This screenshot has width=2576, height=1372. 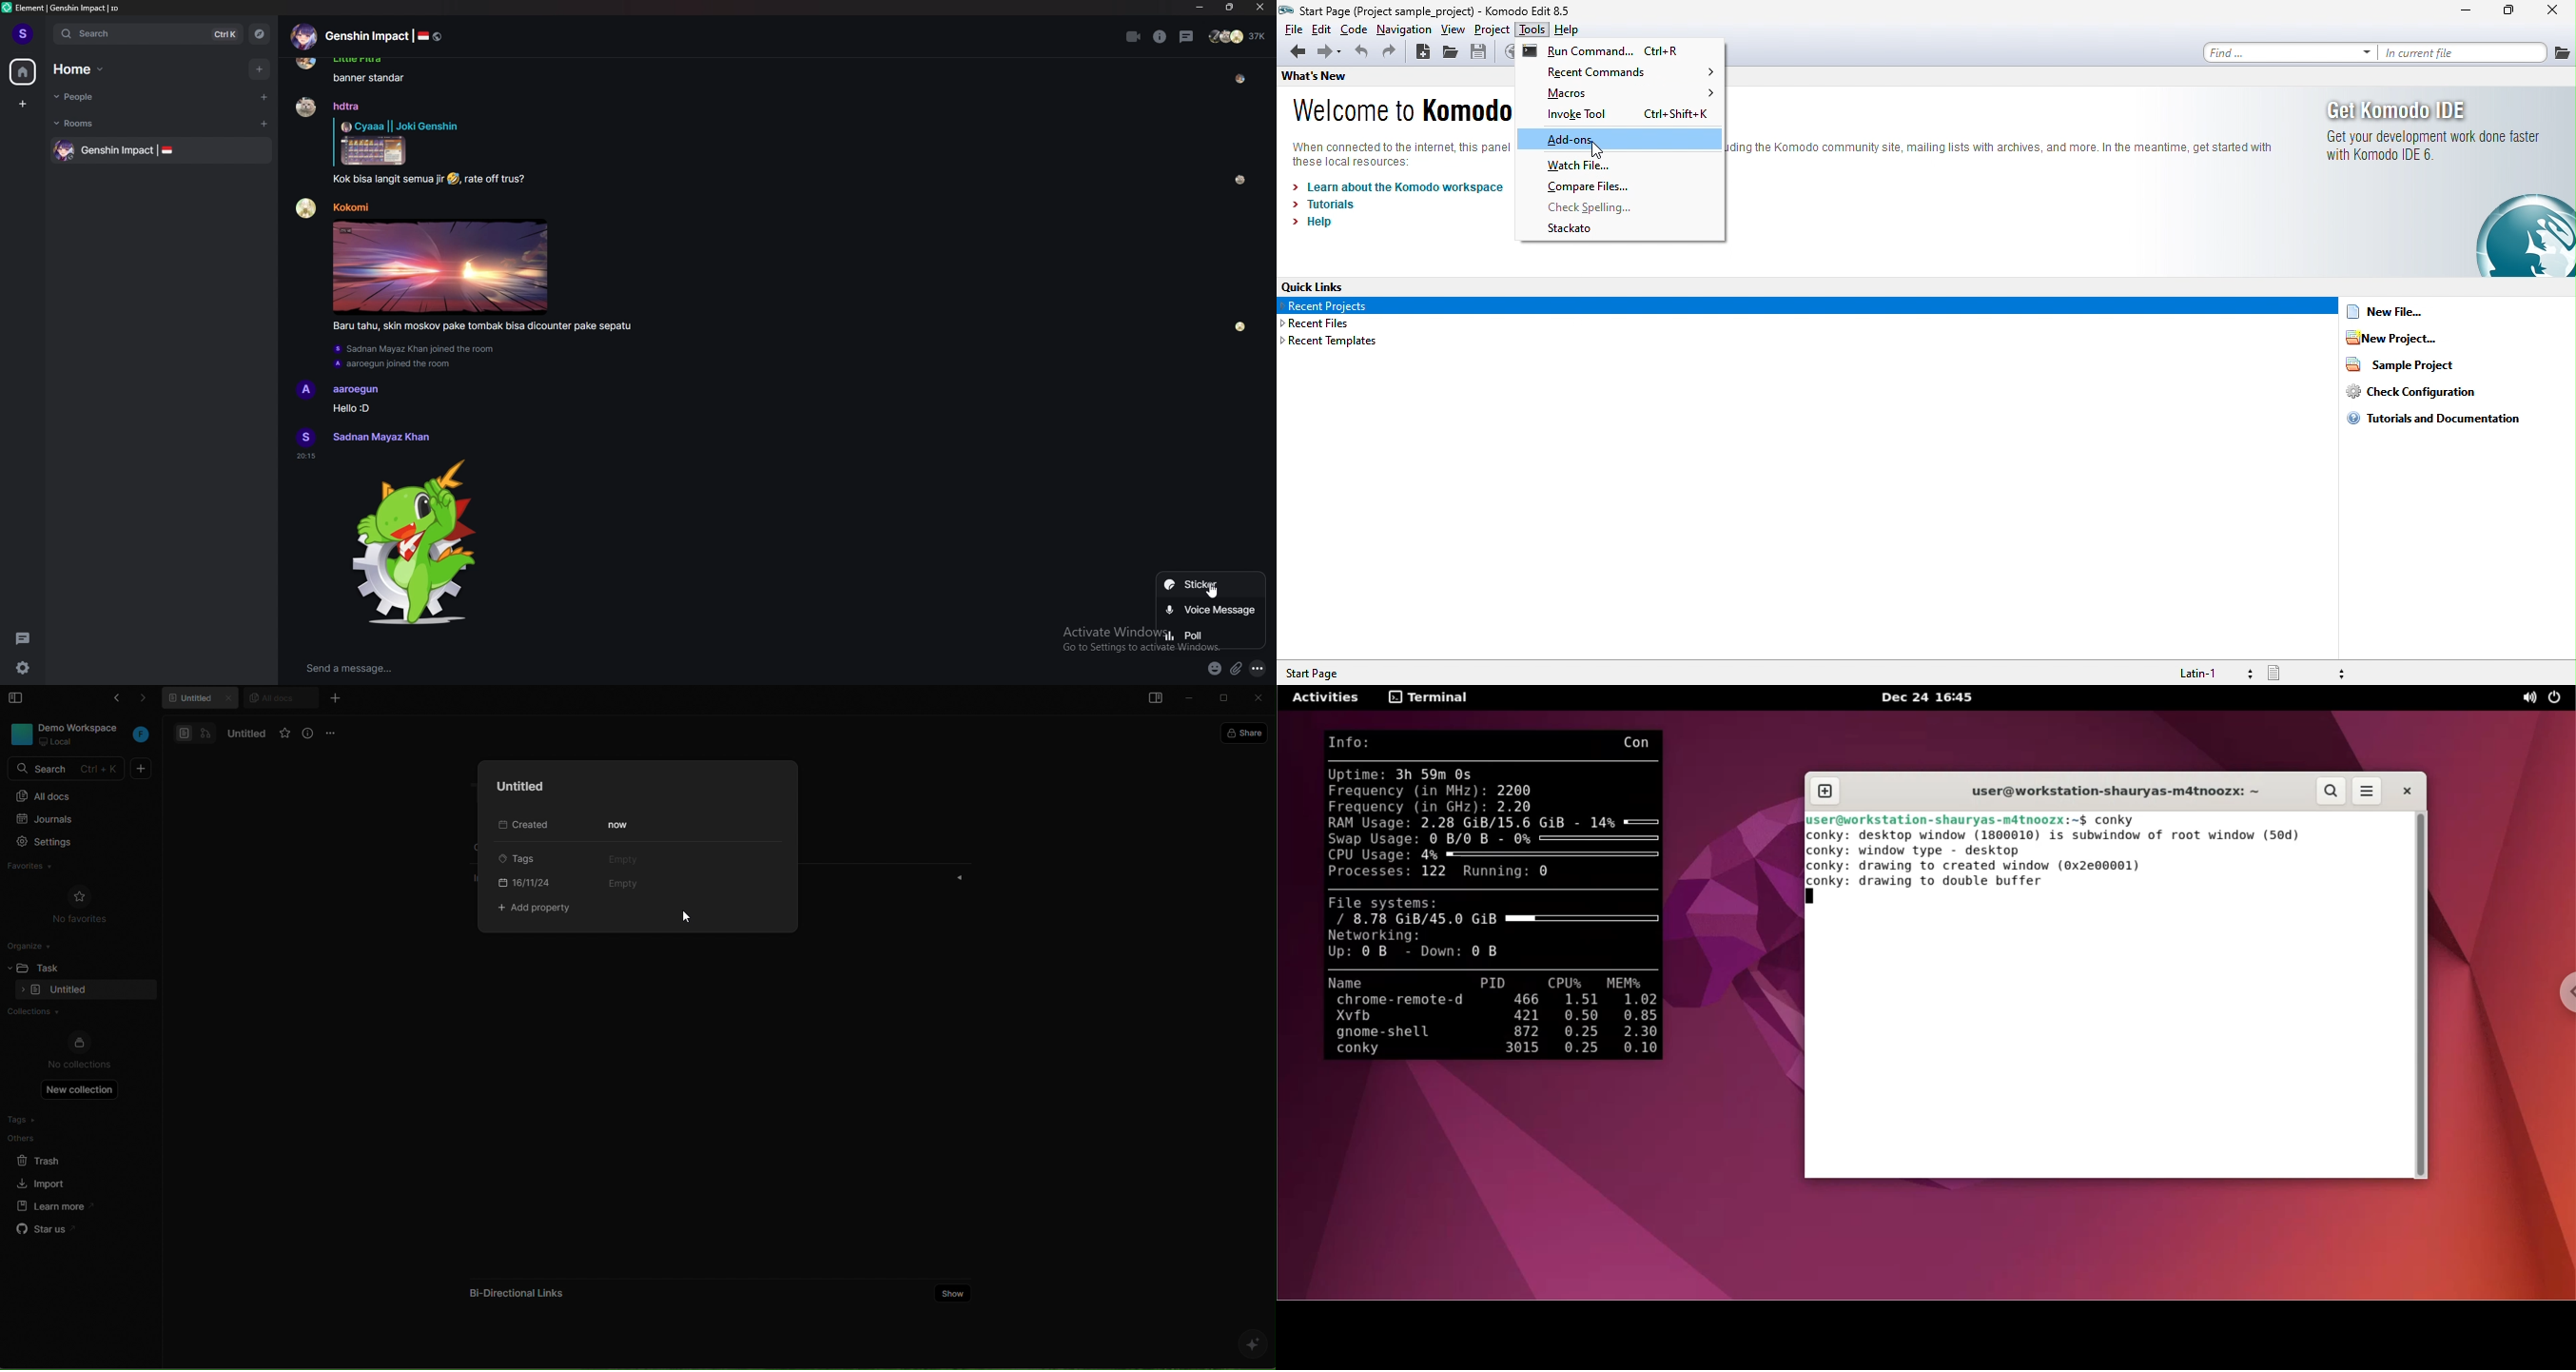 I want to click on seen by, so click(x=1241, y=79).